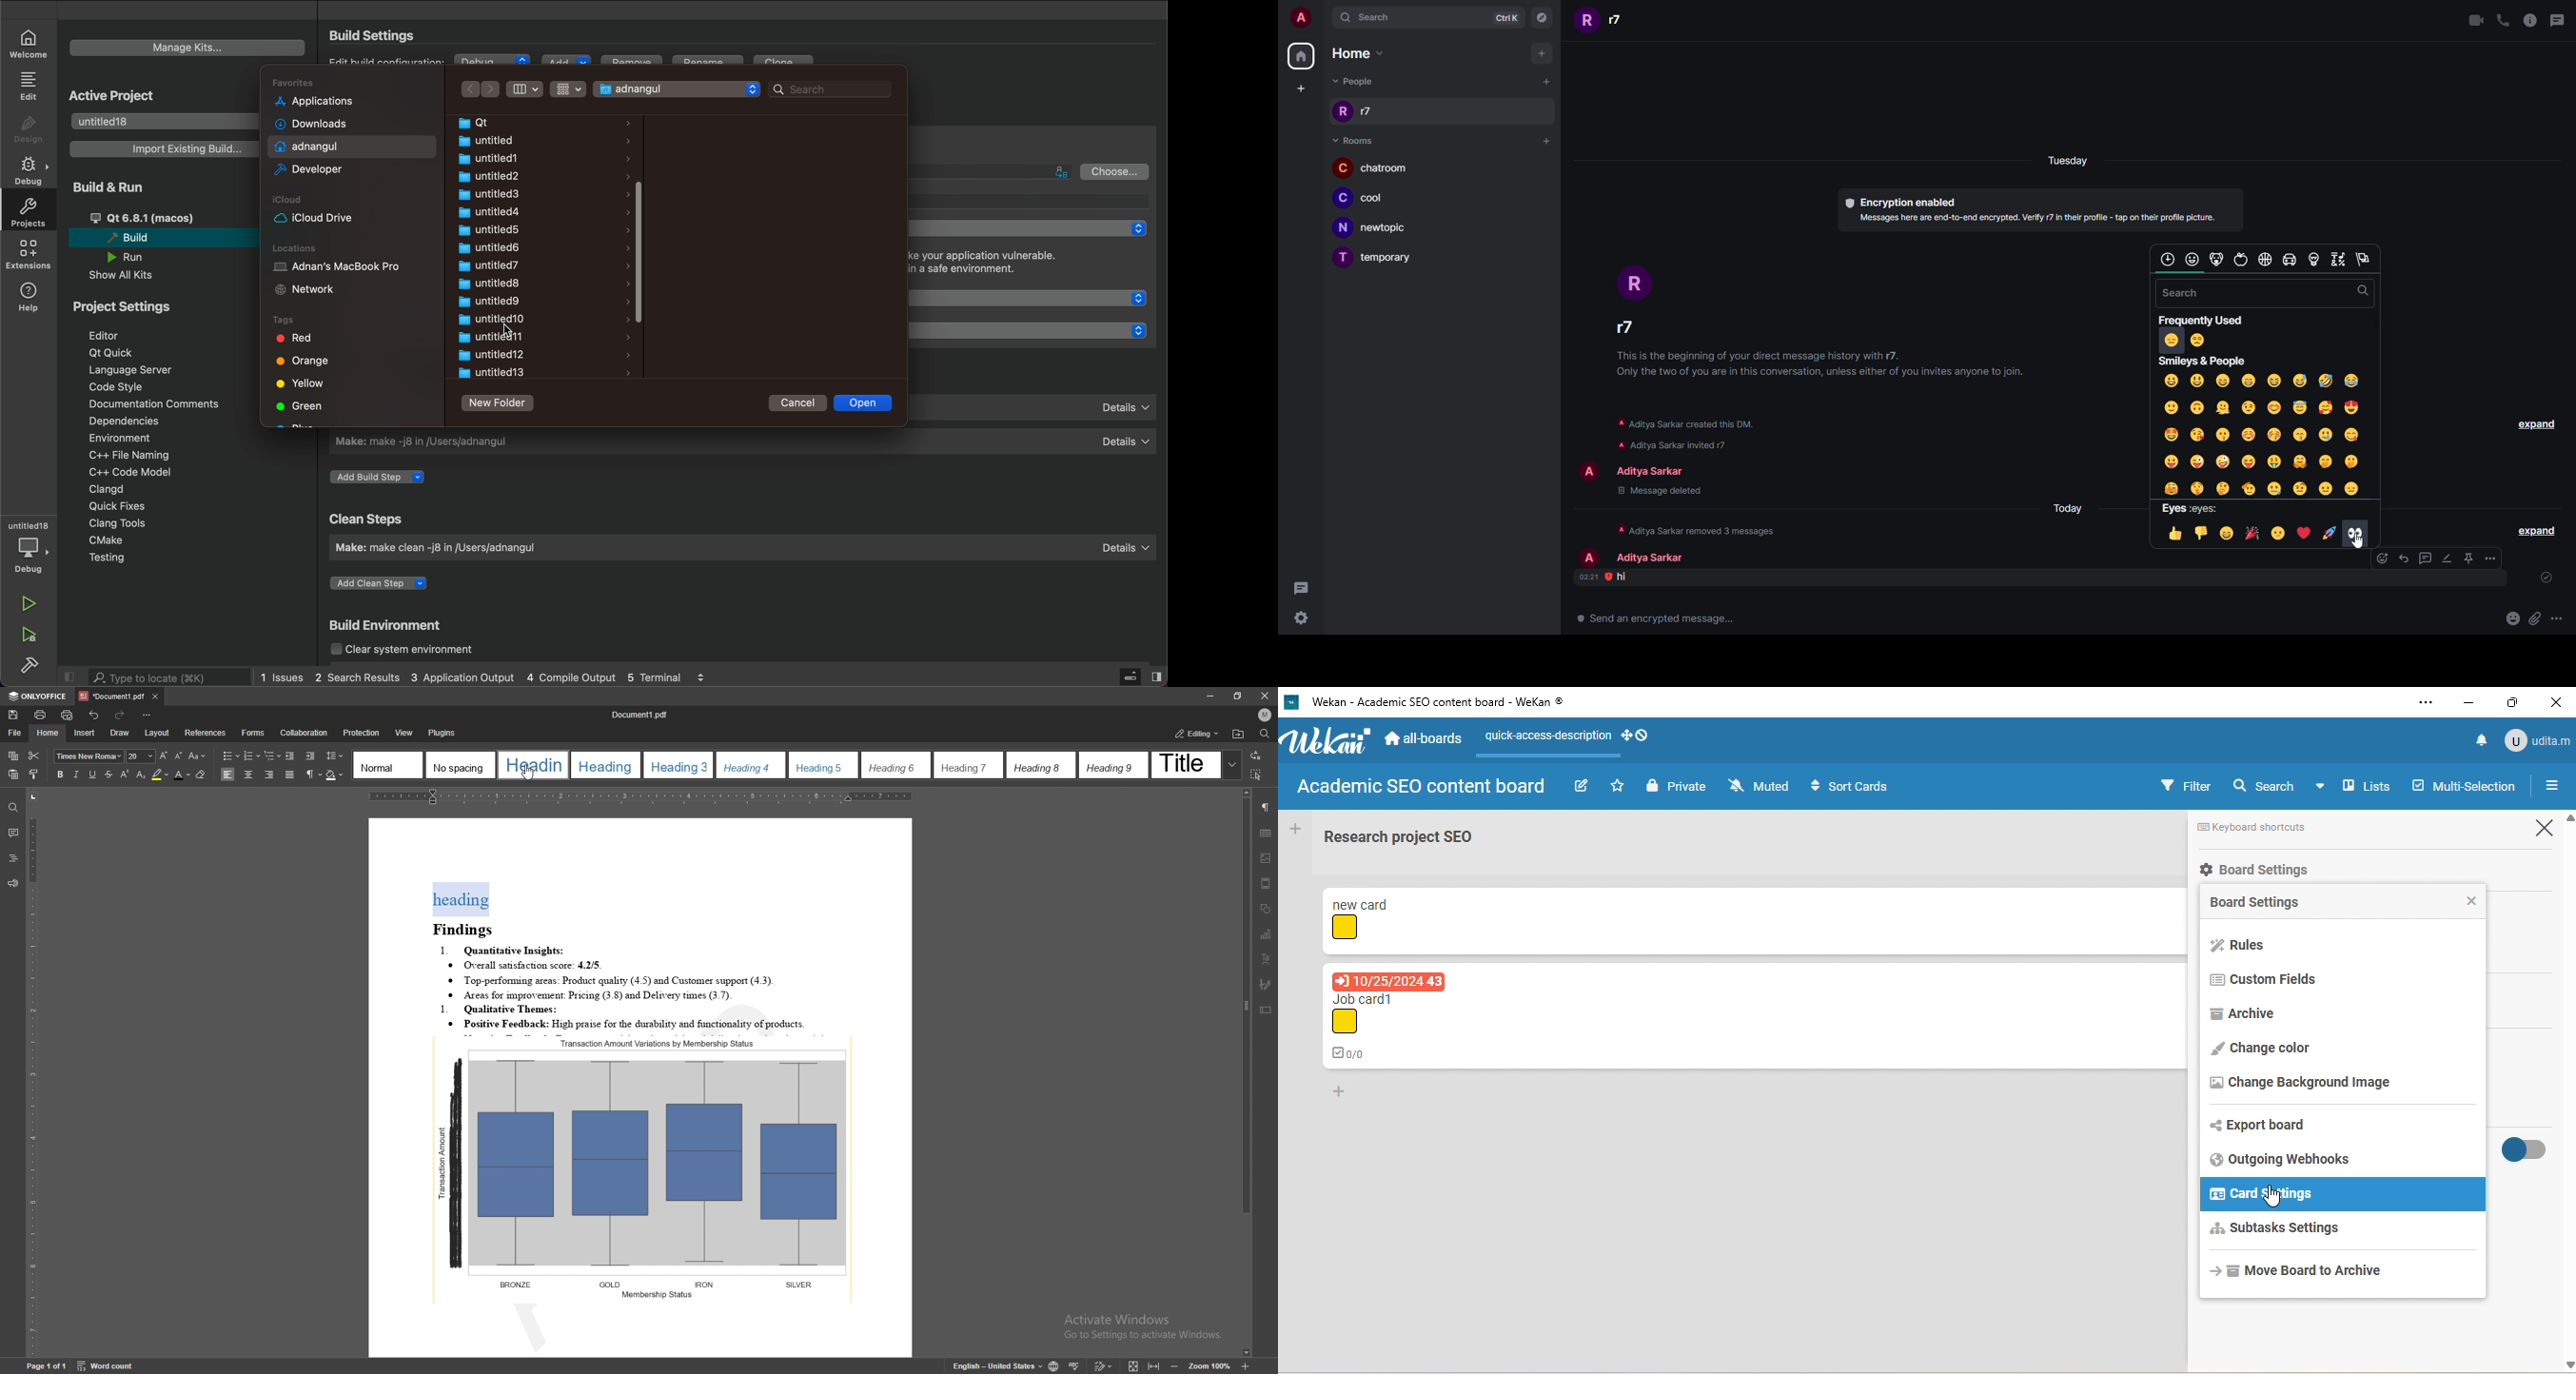  What do you see at coordinates (2181, 273) in the screenshot?
I see `scroll` at bounding box center [2181, 273].